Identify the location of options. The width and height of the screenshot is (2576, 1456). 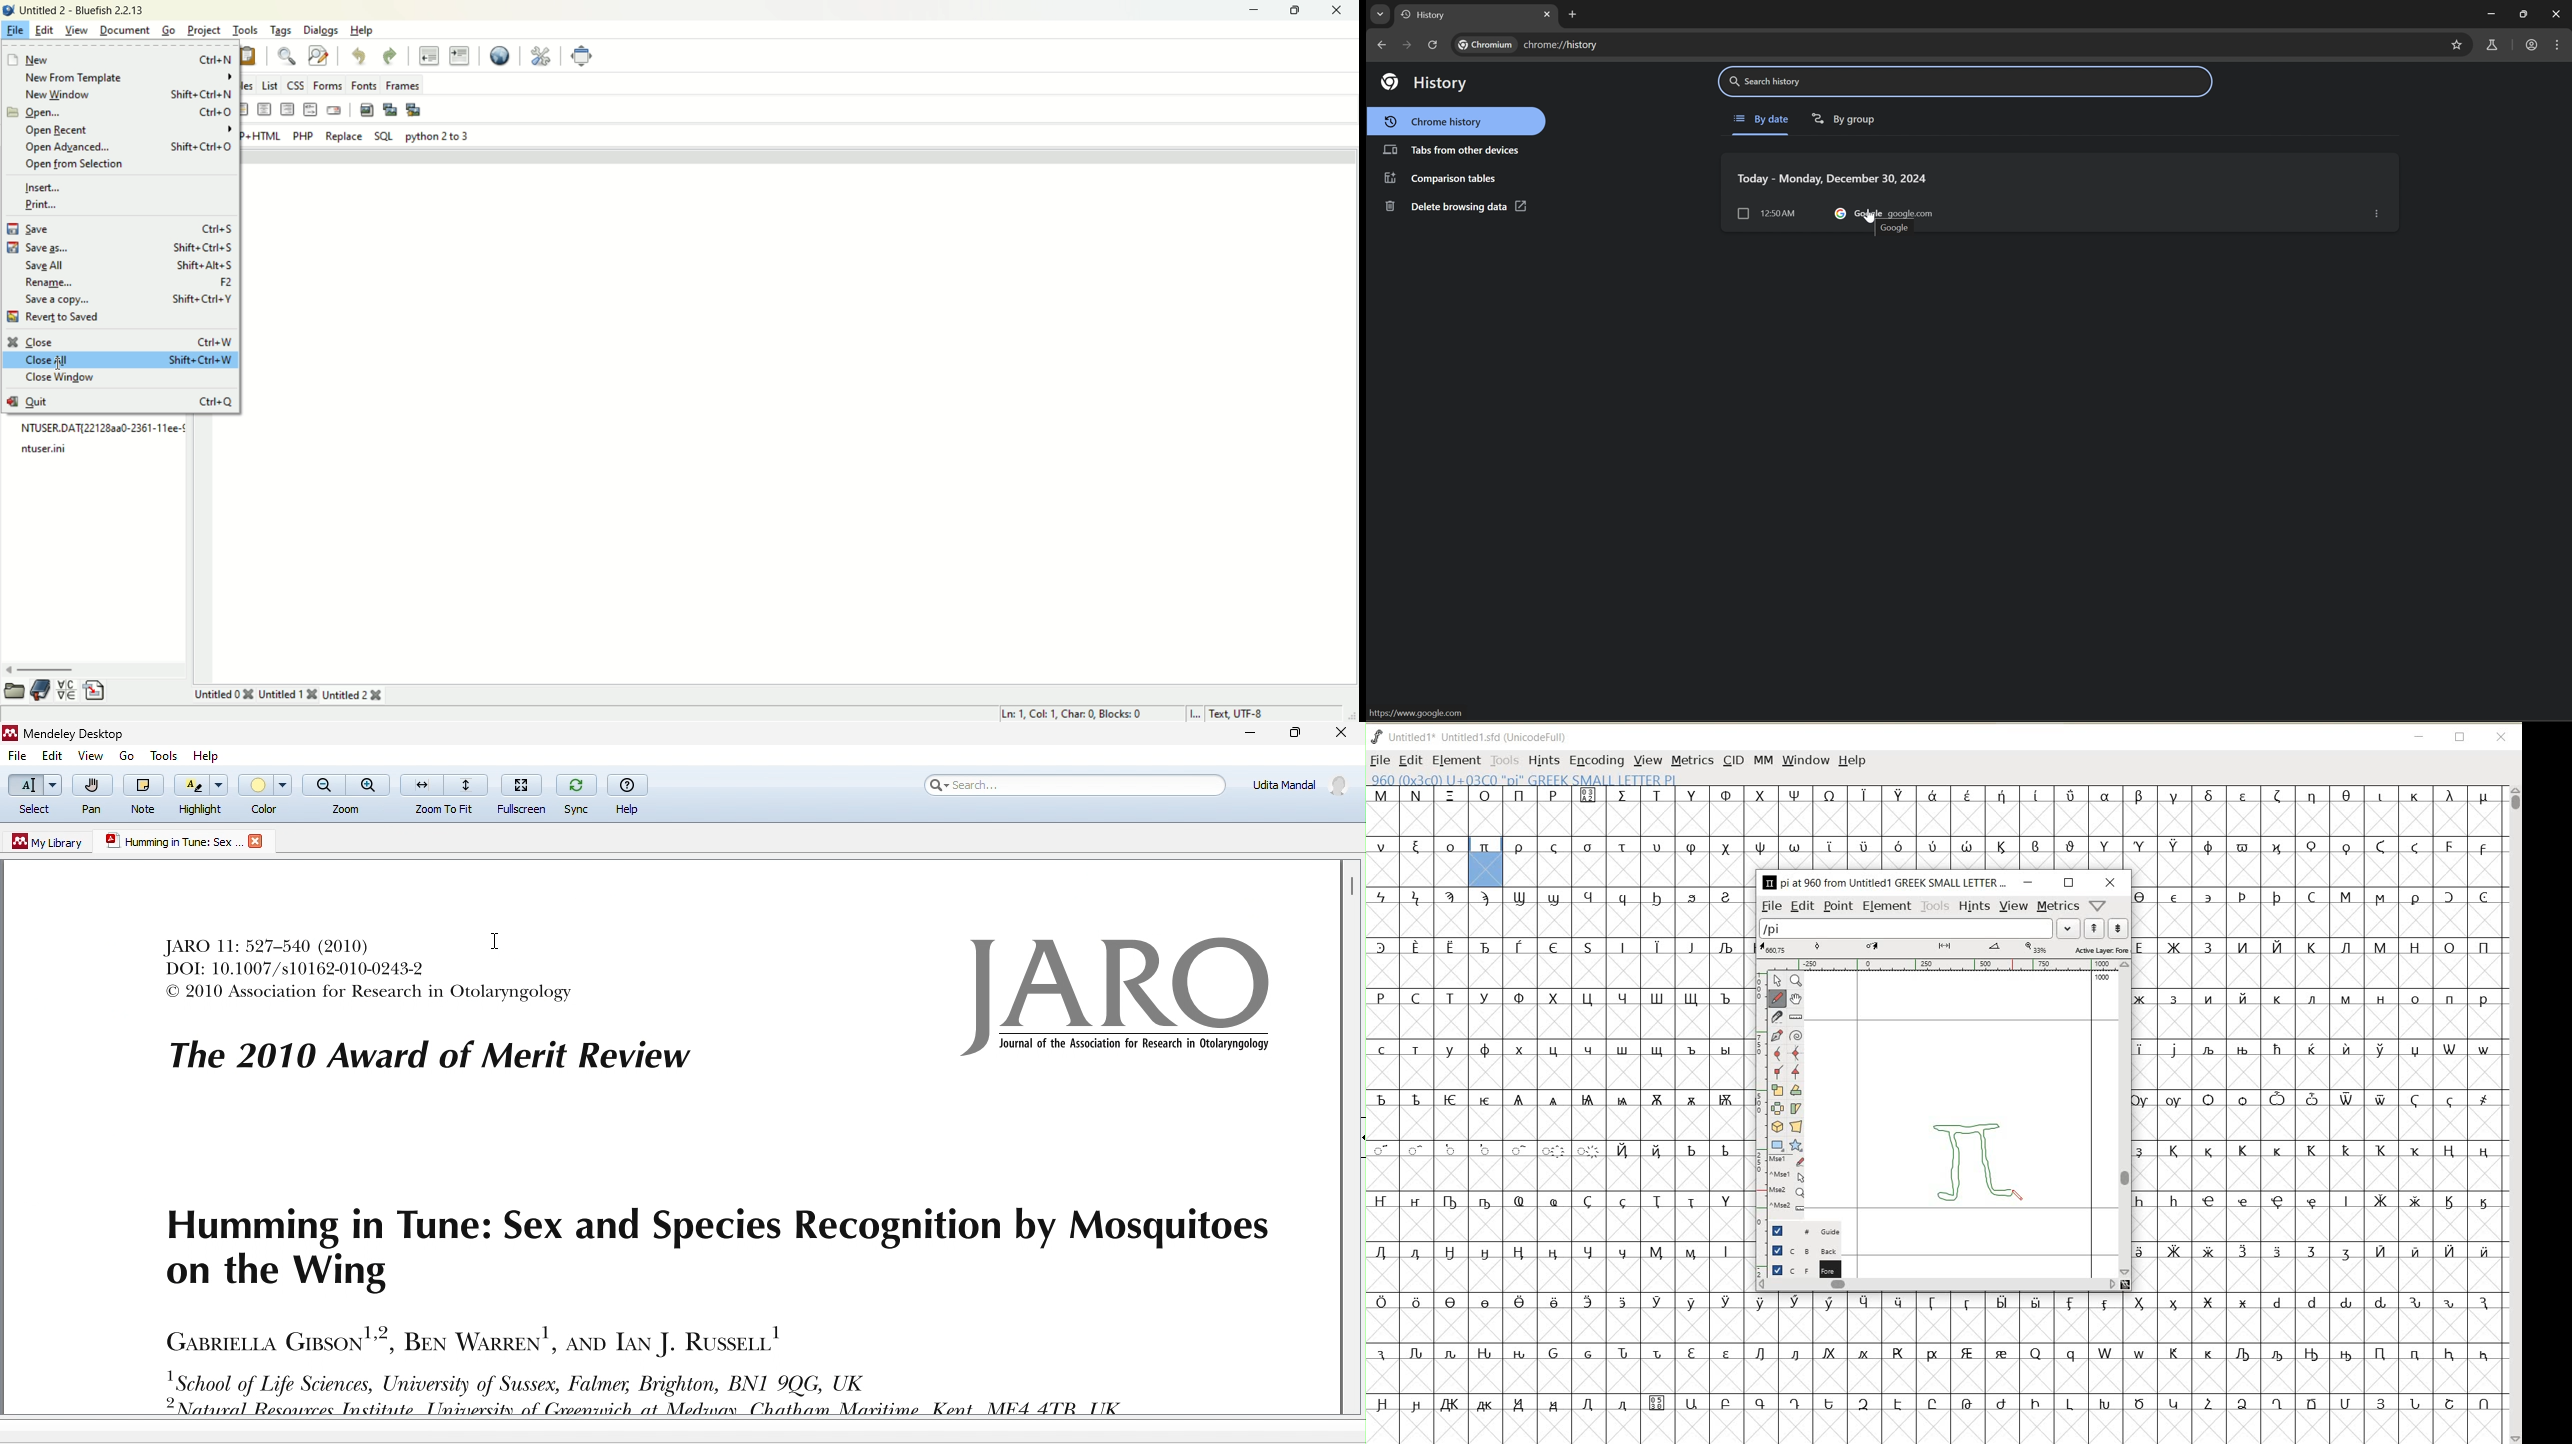
(2377, 214).